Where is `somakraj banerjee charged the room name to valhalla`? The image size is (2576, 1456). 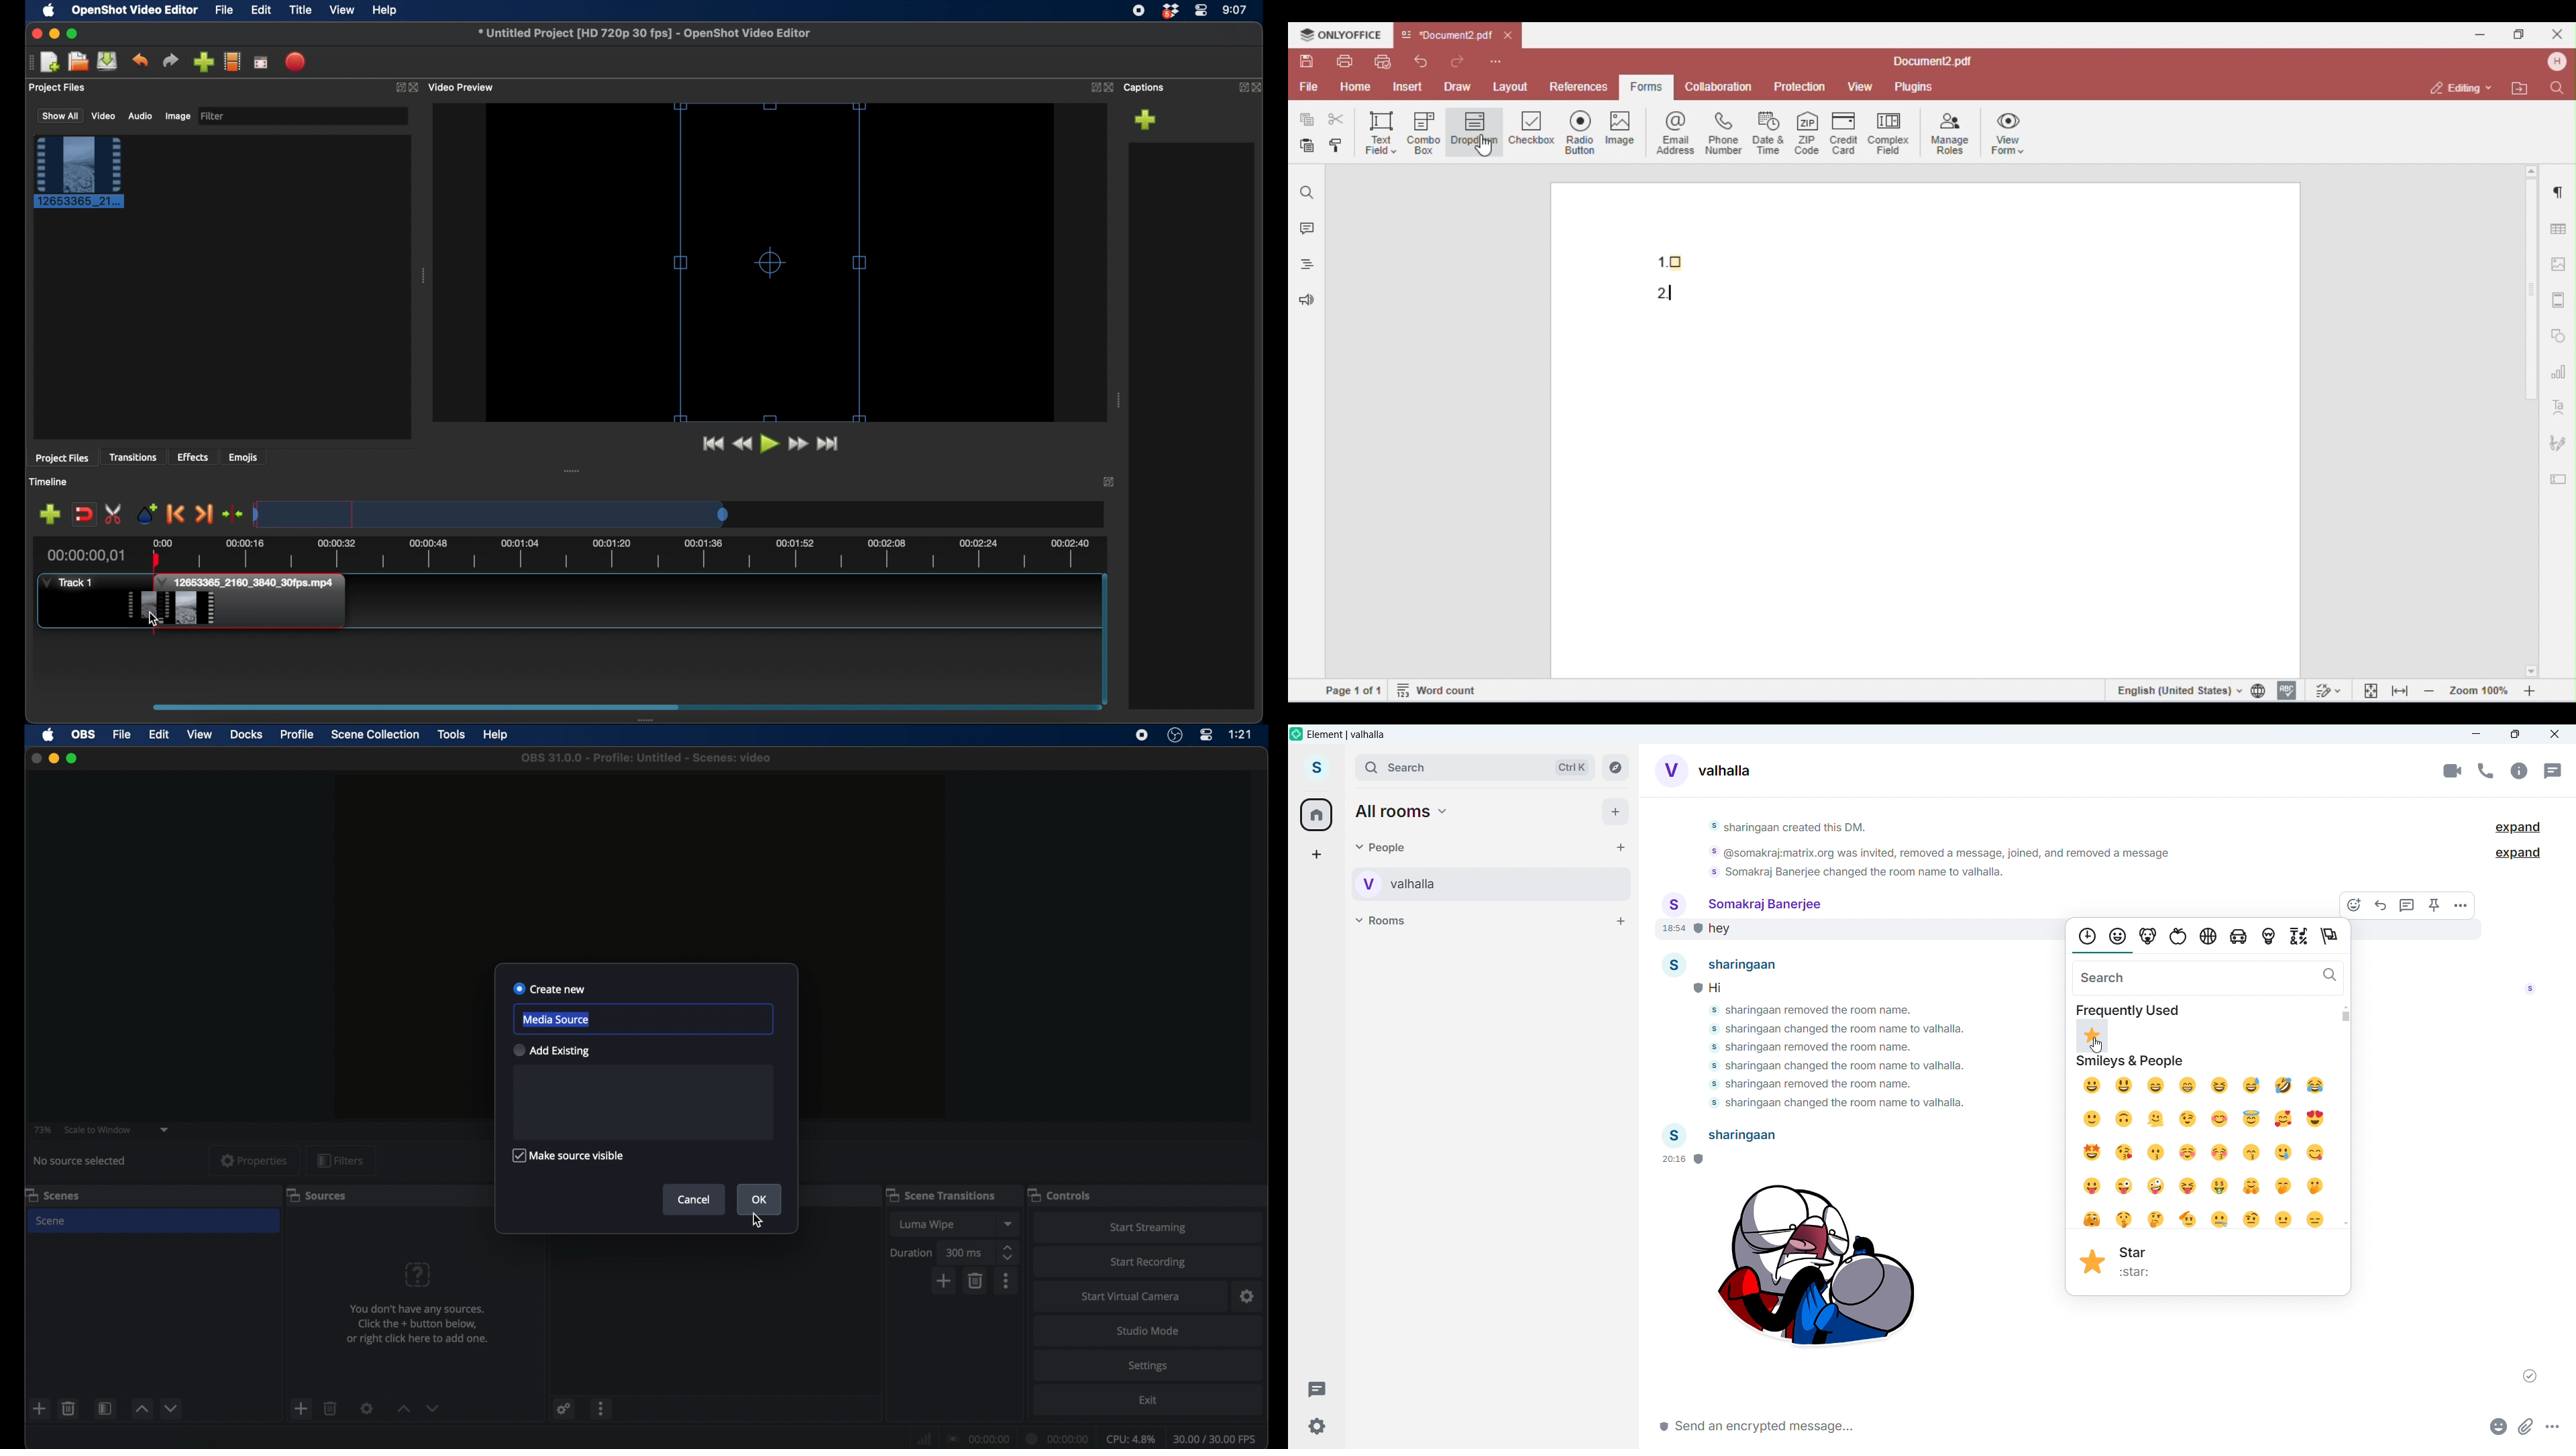
somakraj banerjee charged the room name to valhalla is located at coordinates (1831, 1104).